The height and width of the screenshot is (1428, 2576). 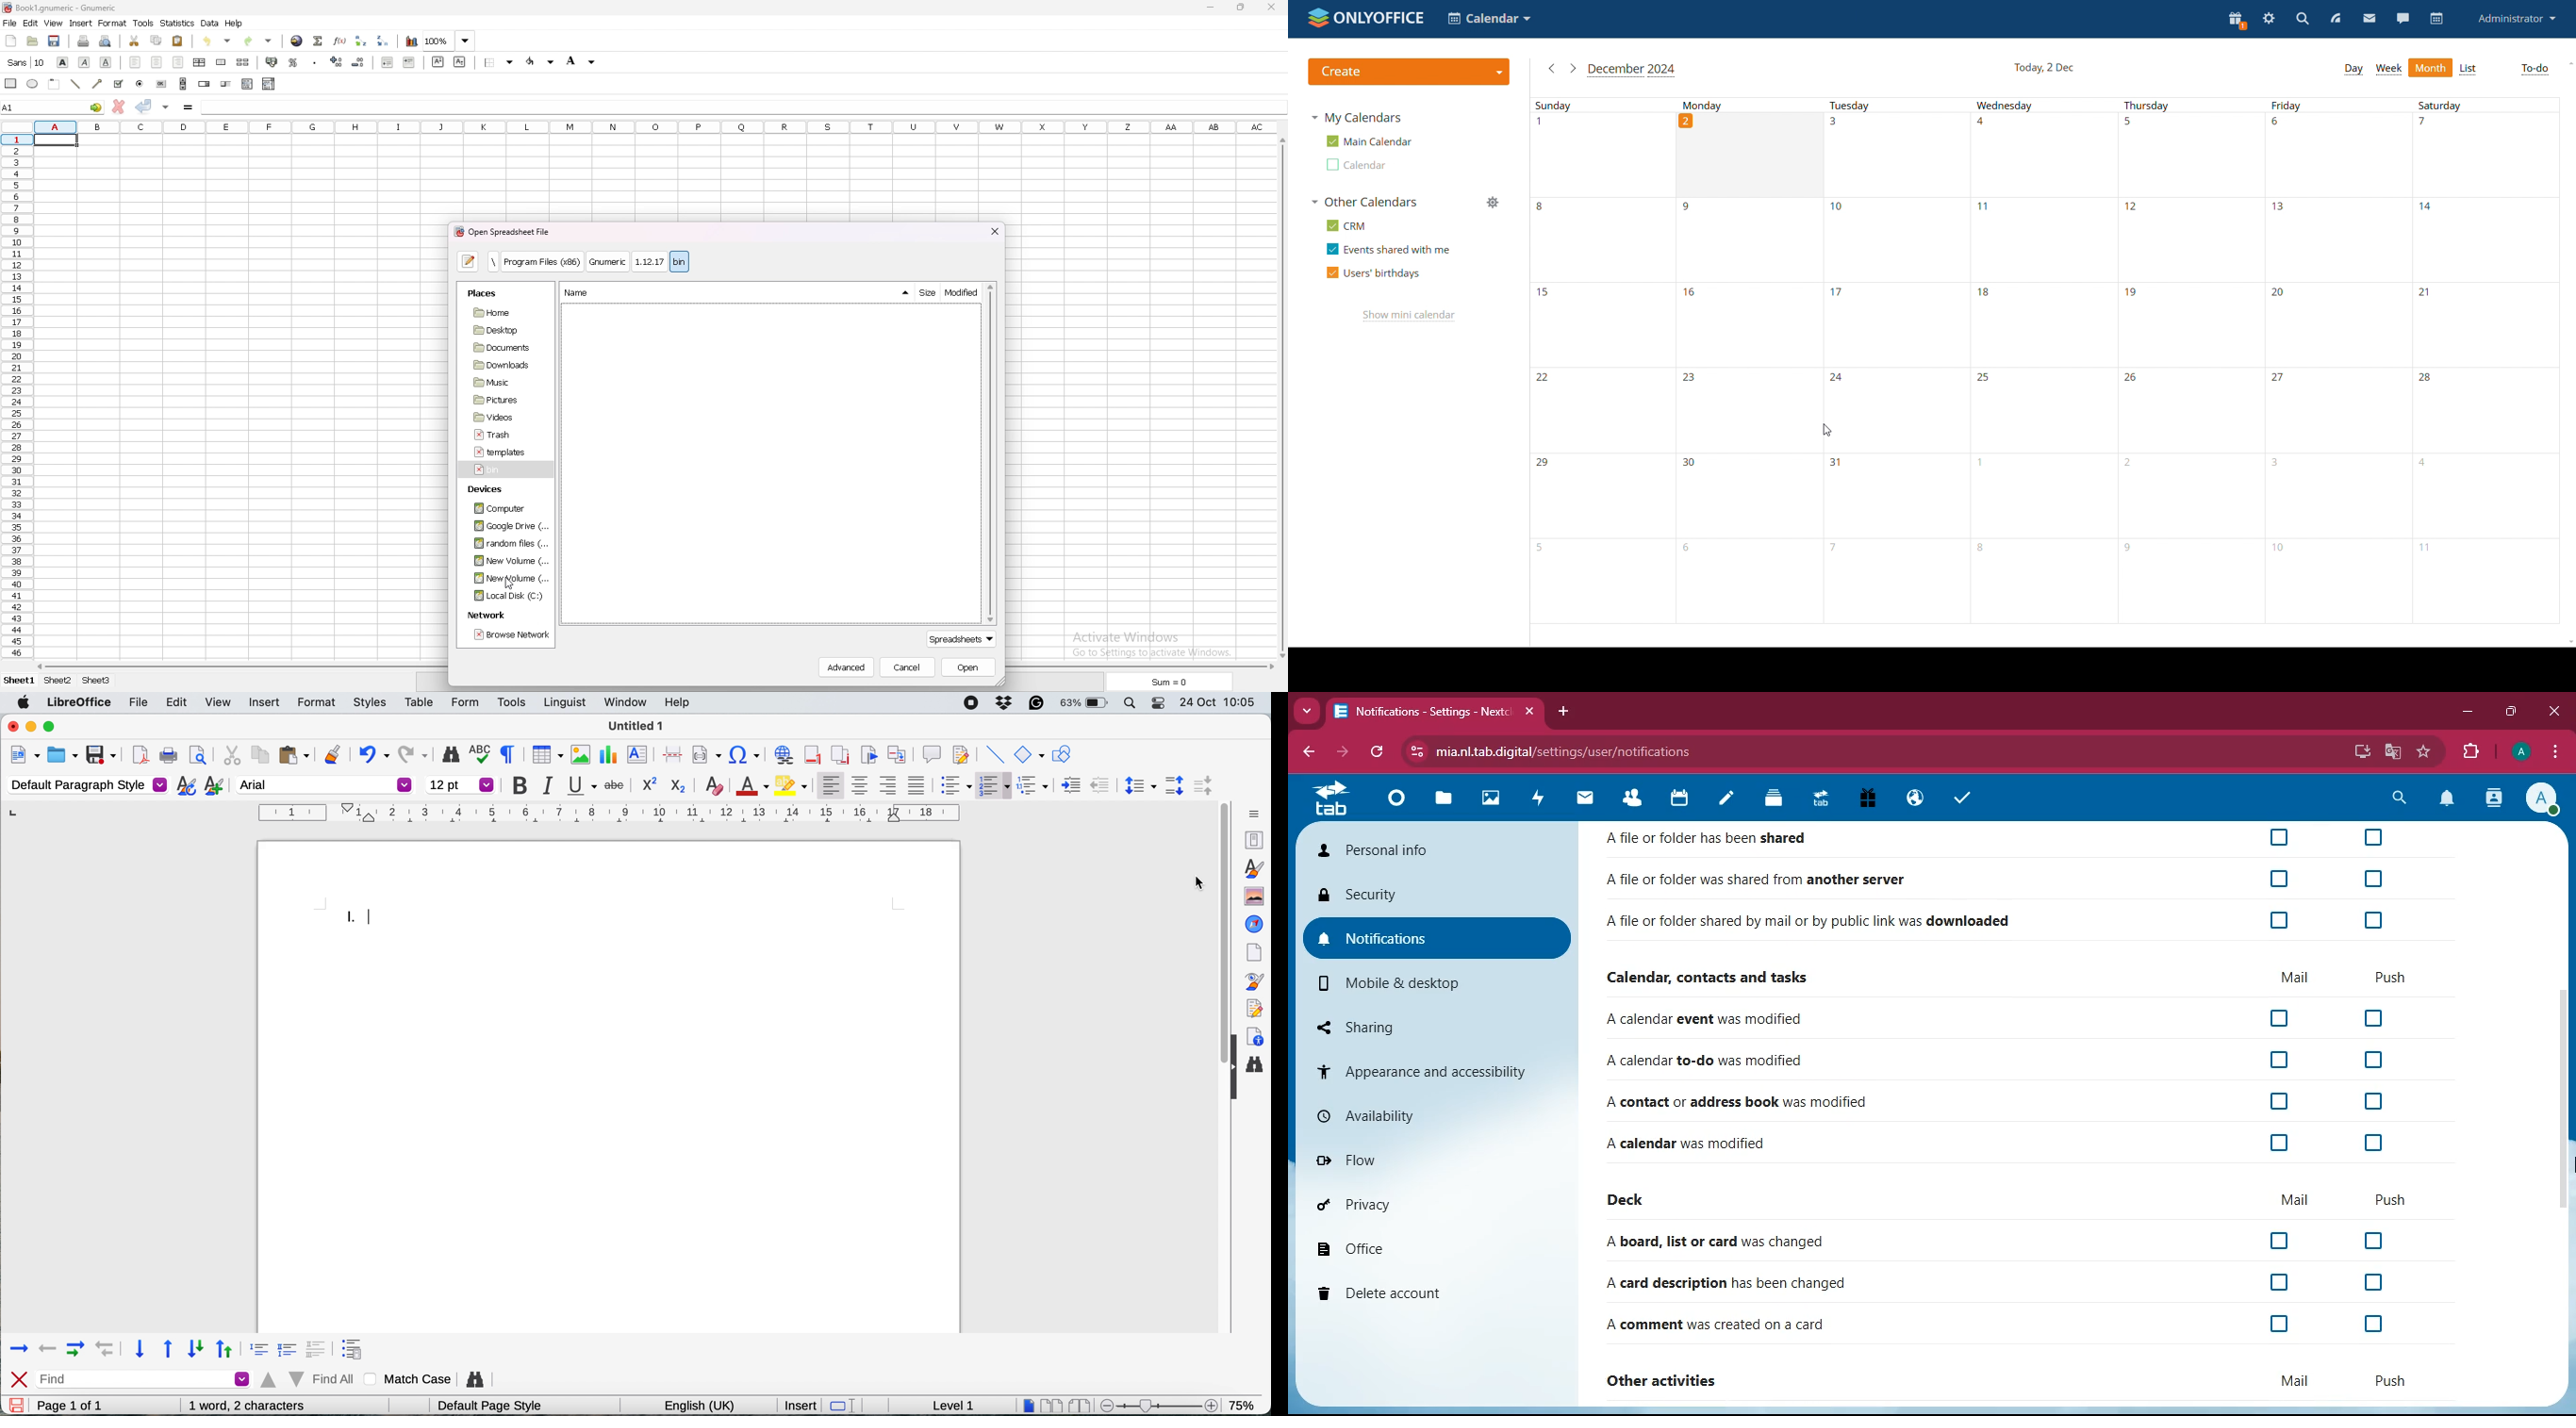 I want to click on list view, so click(x=2469, y=69).